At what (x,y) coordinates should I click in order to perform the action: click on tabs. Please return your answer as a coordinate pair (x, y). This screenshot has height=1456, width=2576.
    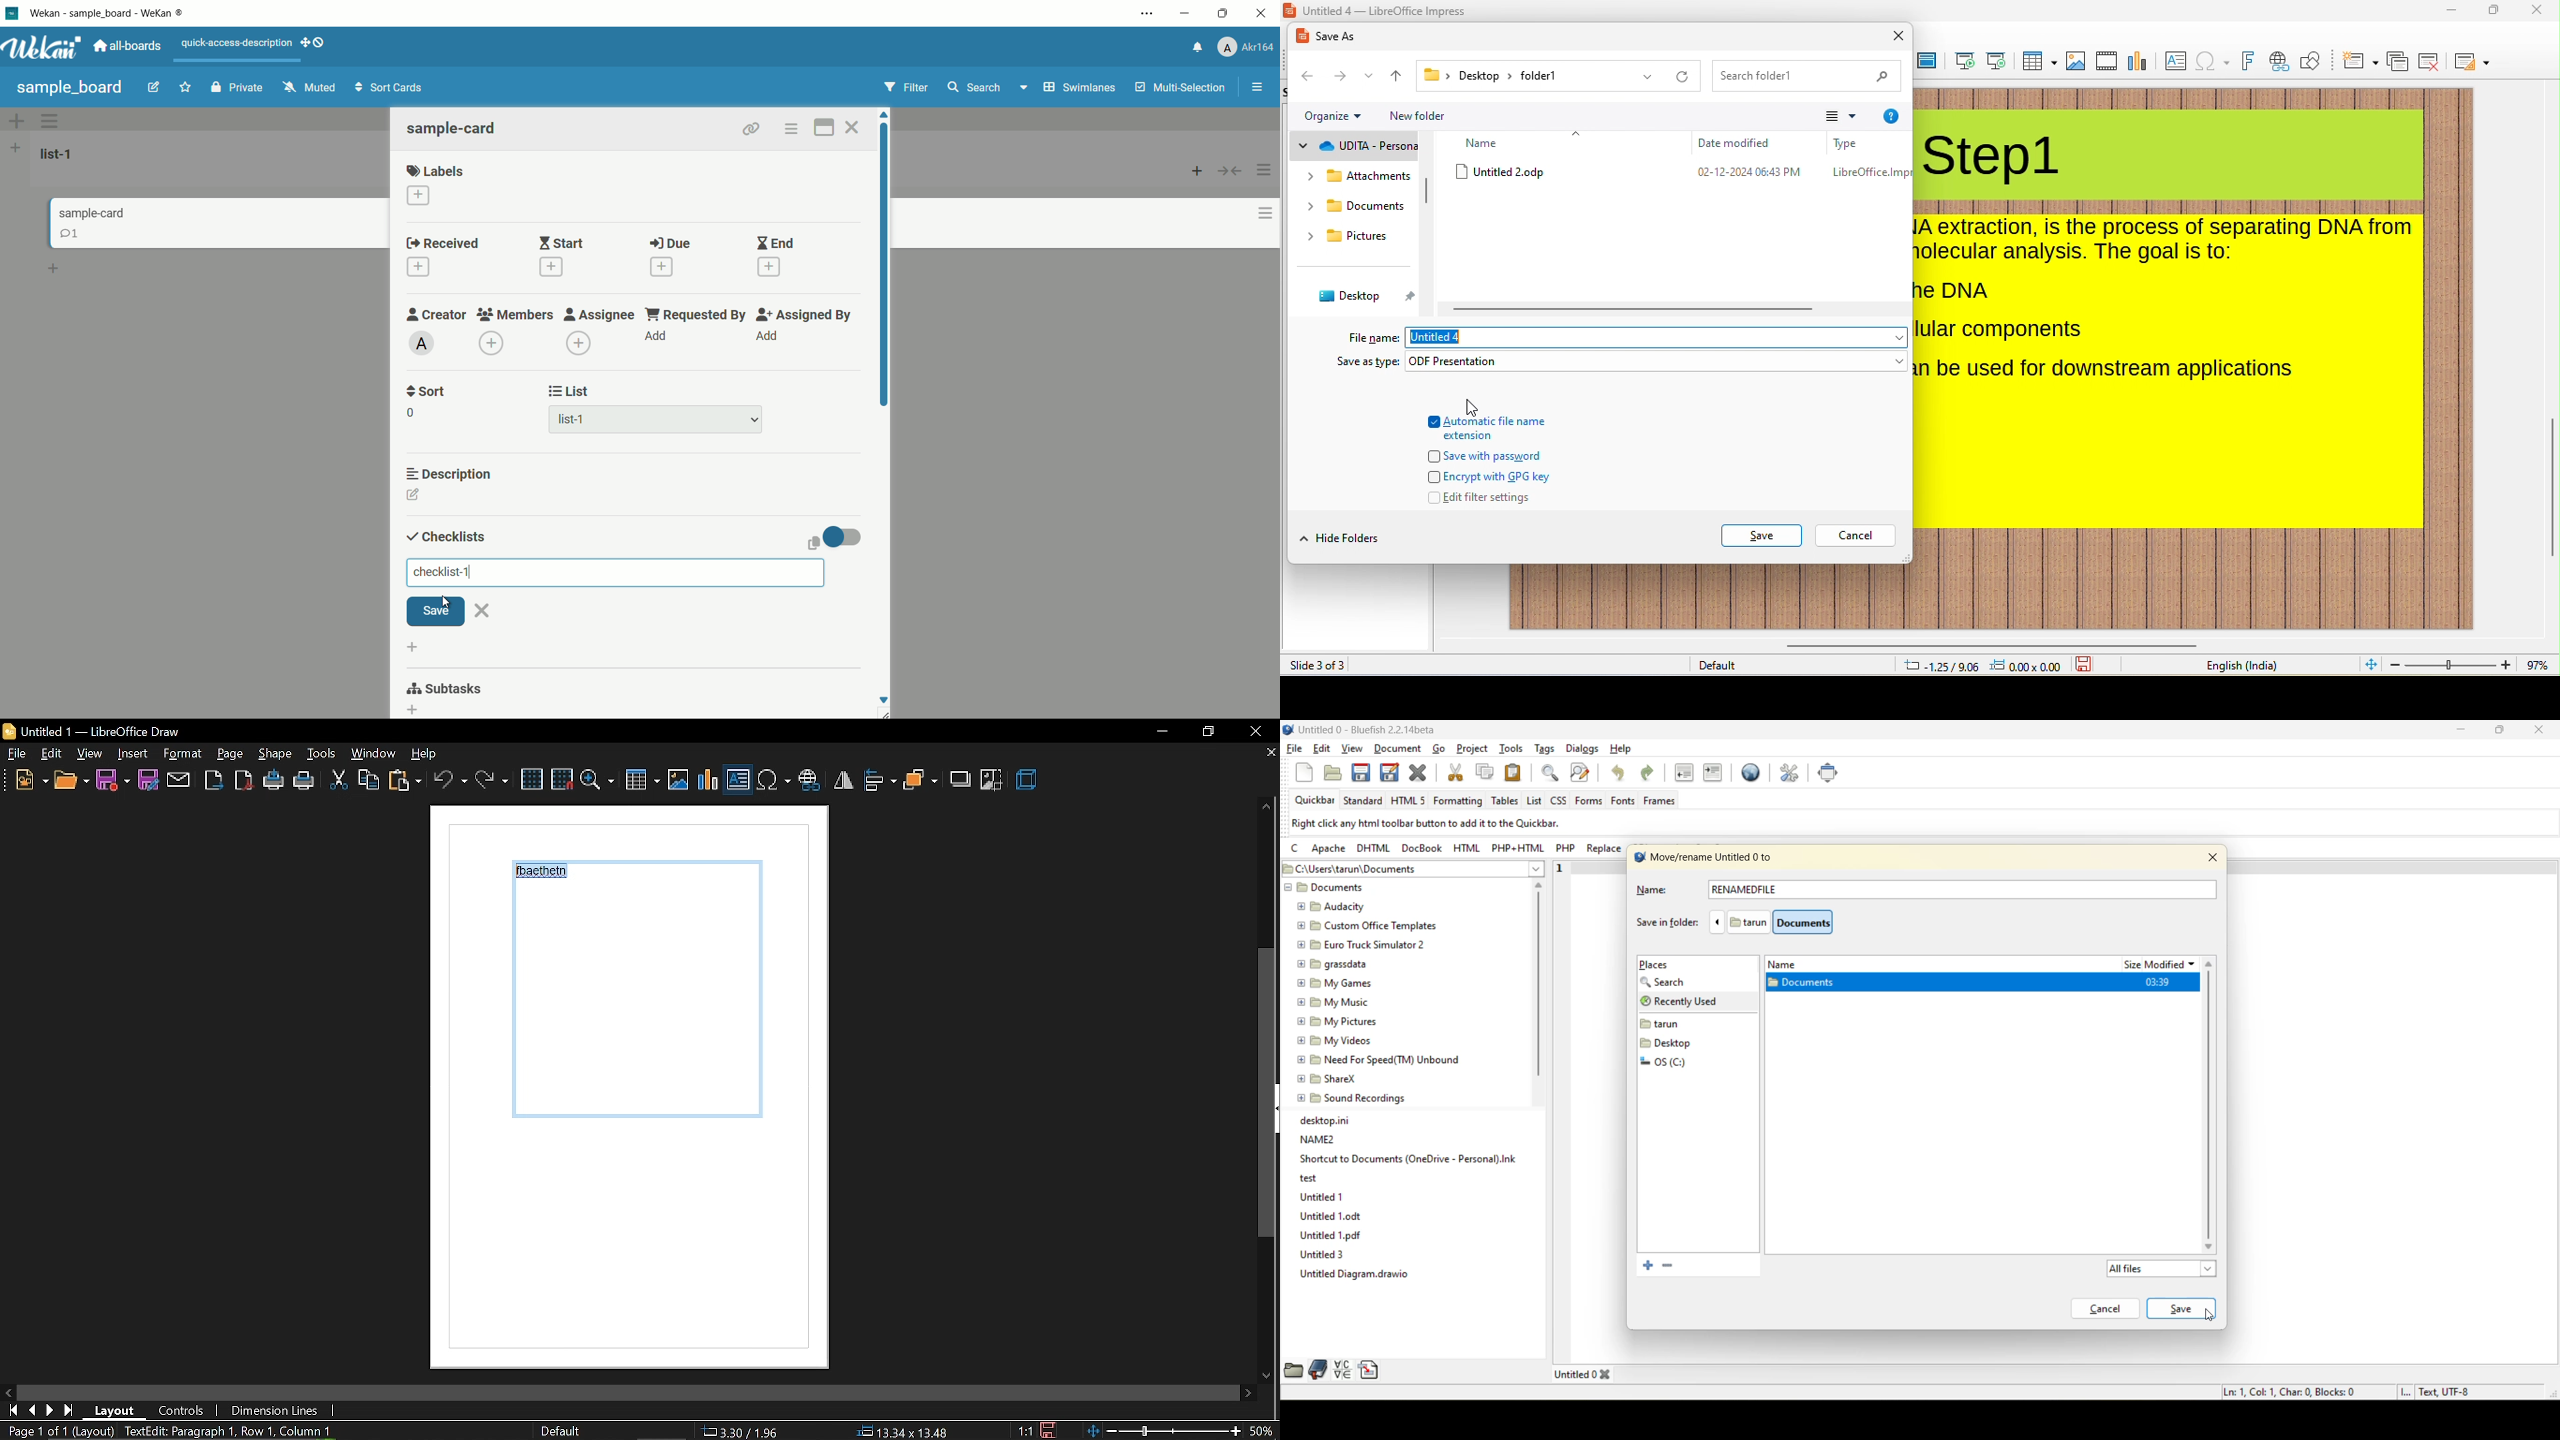
    Looking at the image, I should click on (1585, 1373).